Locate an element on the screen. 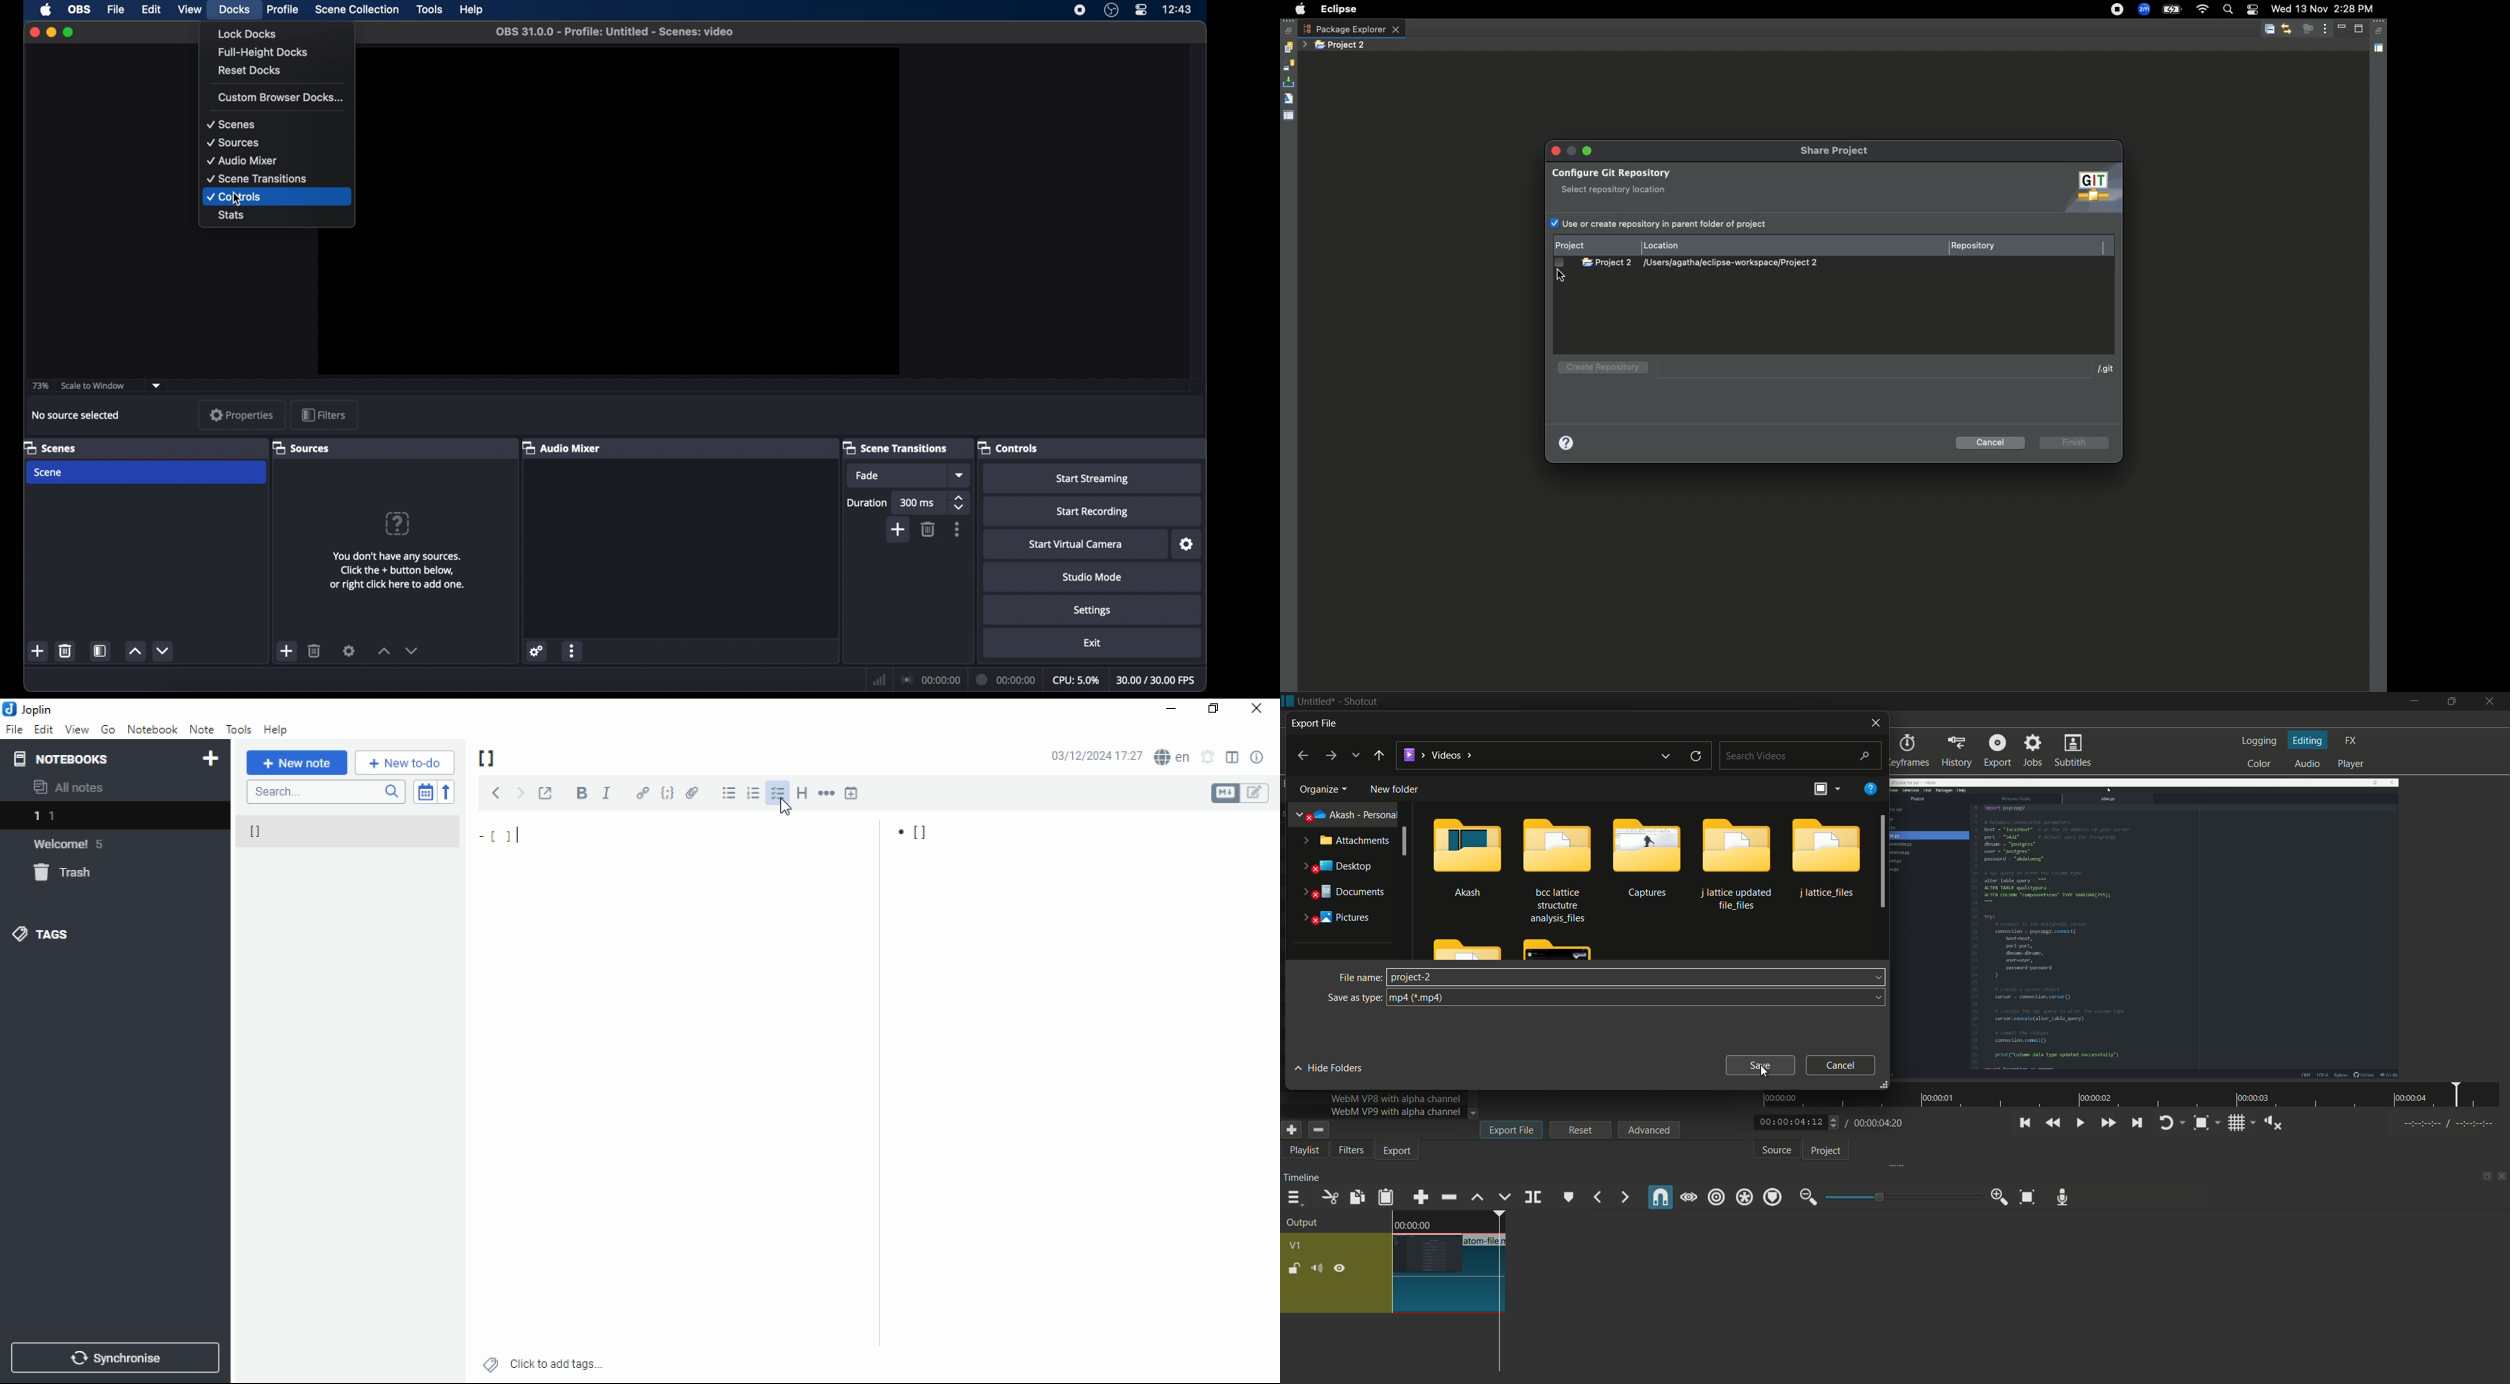 This screenshot has height=1400, width=2520. italics is located at coordinates (606, 793).